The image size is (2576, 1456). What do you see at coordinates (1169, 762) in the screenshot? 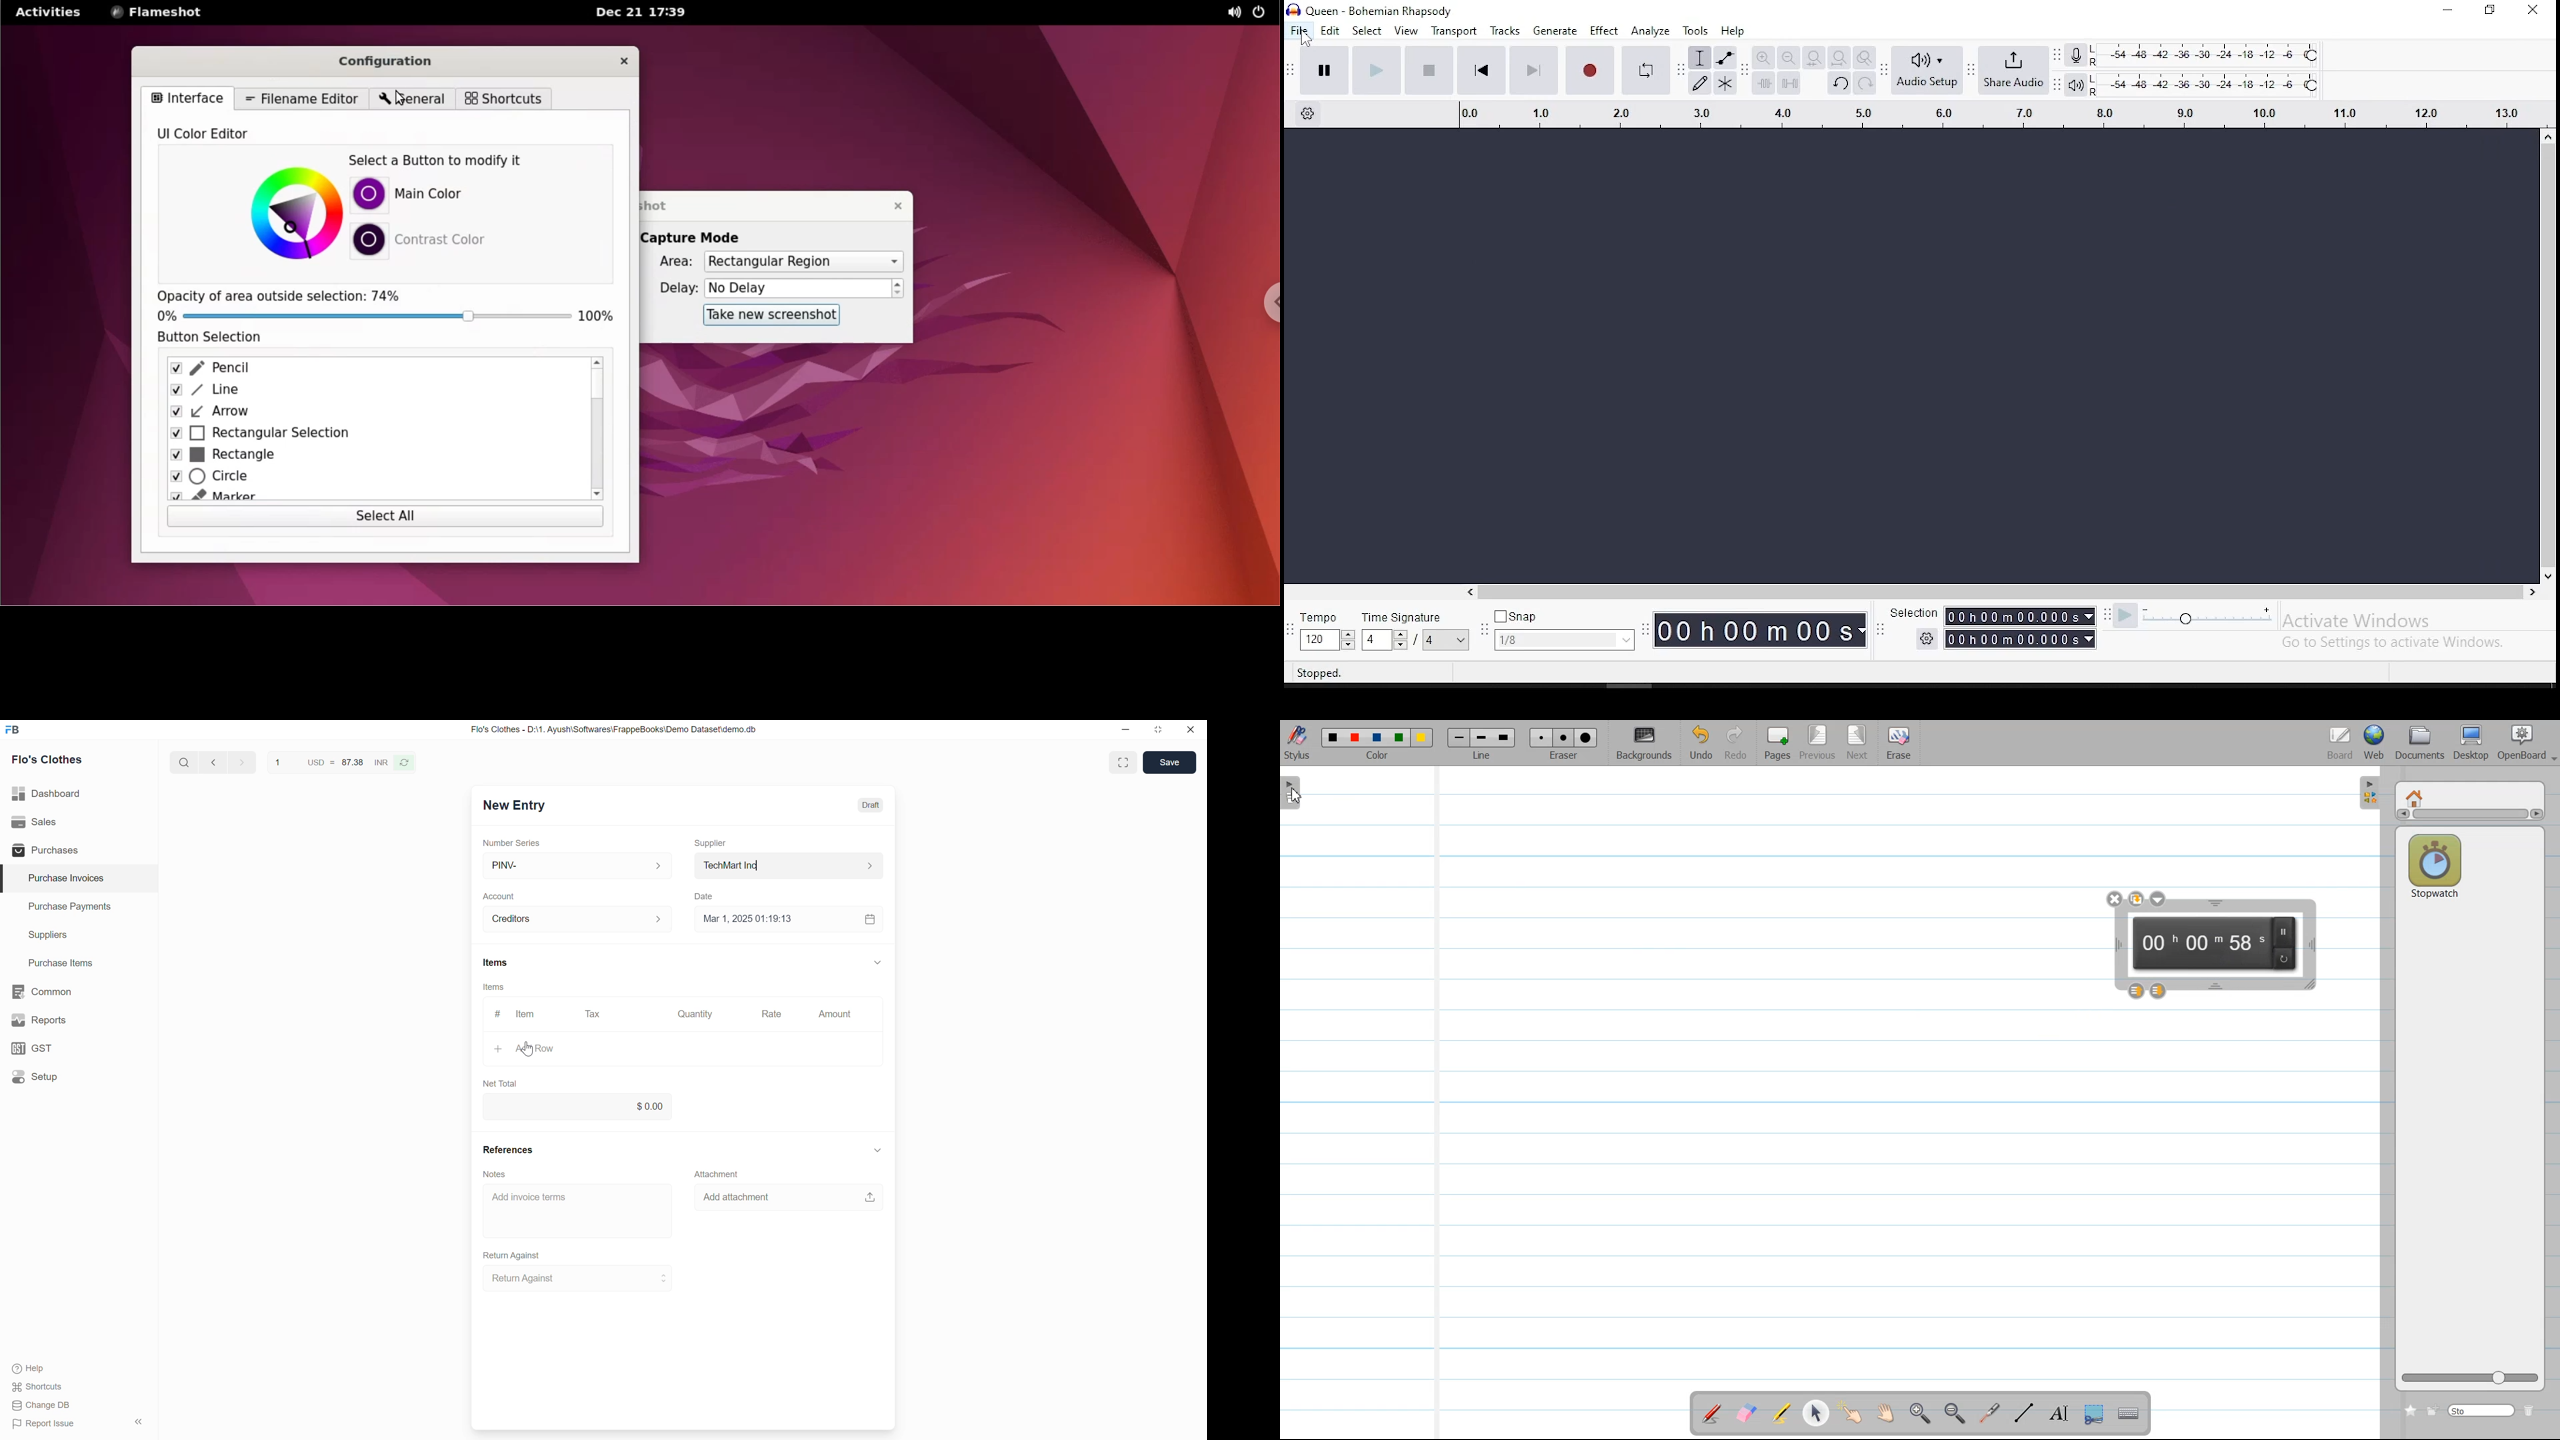
I see `Save` at bounding box center [1169, 762].